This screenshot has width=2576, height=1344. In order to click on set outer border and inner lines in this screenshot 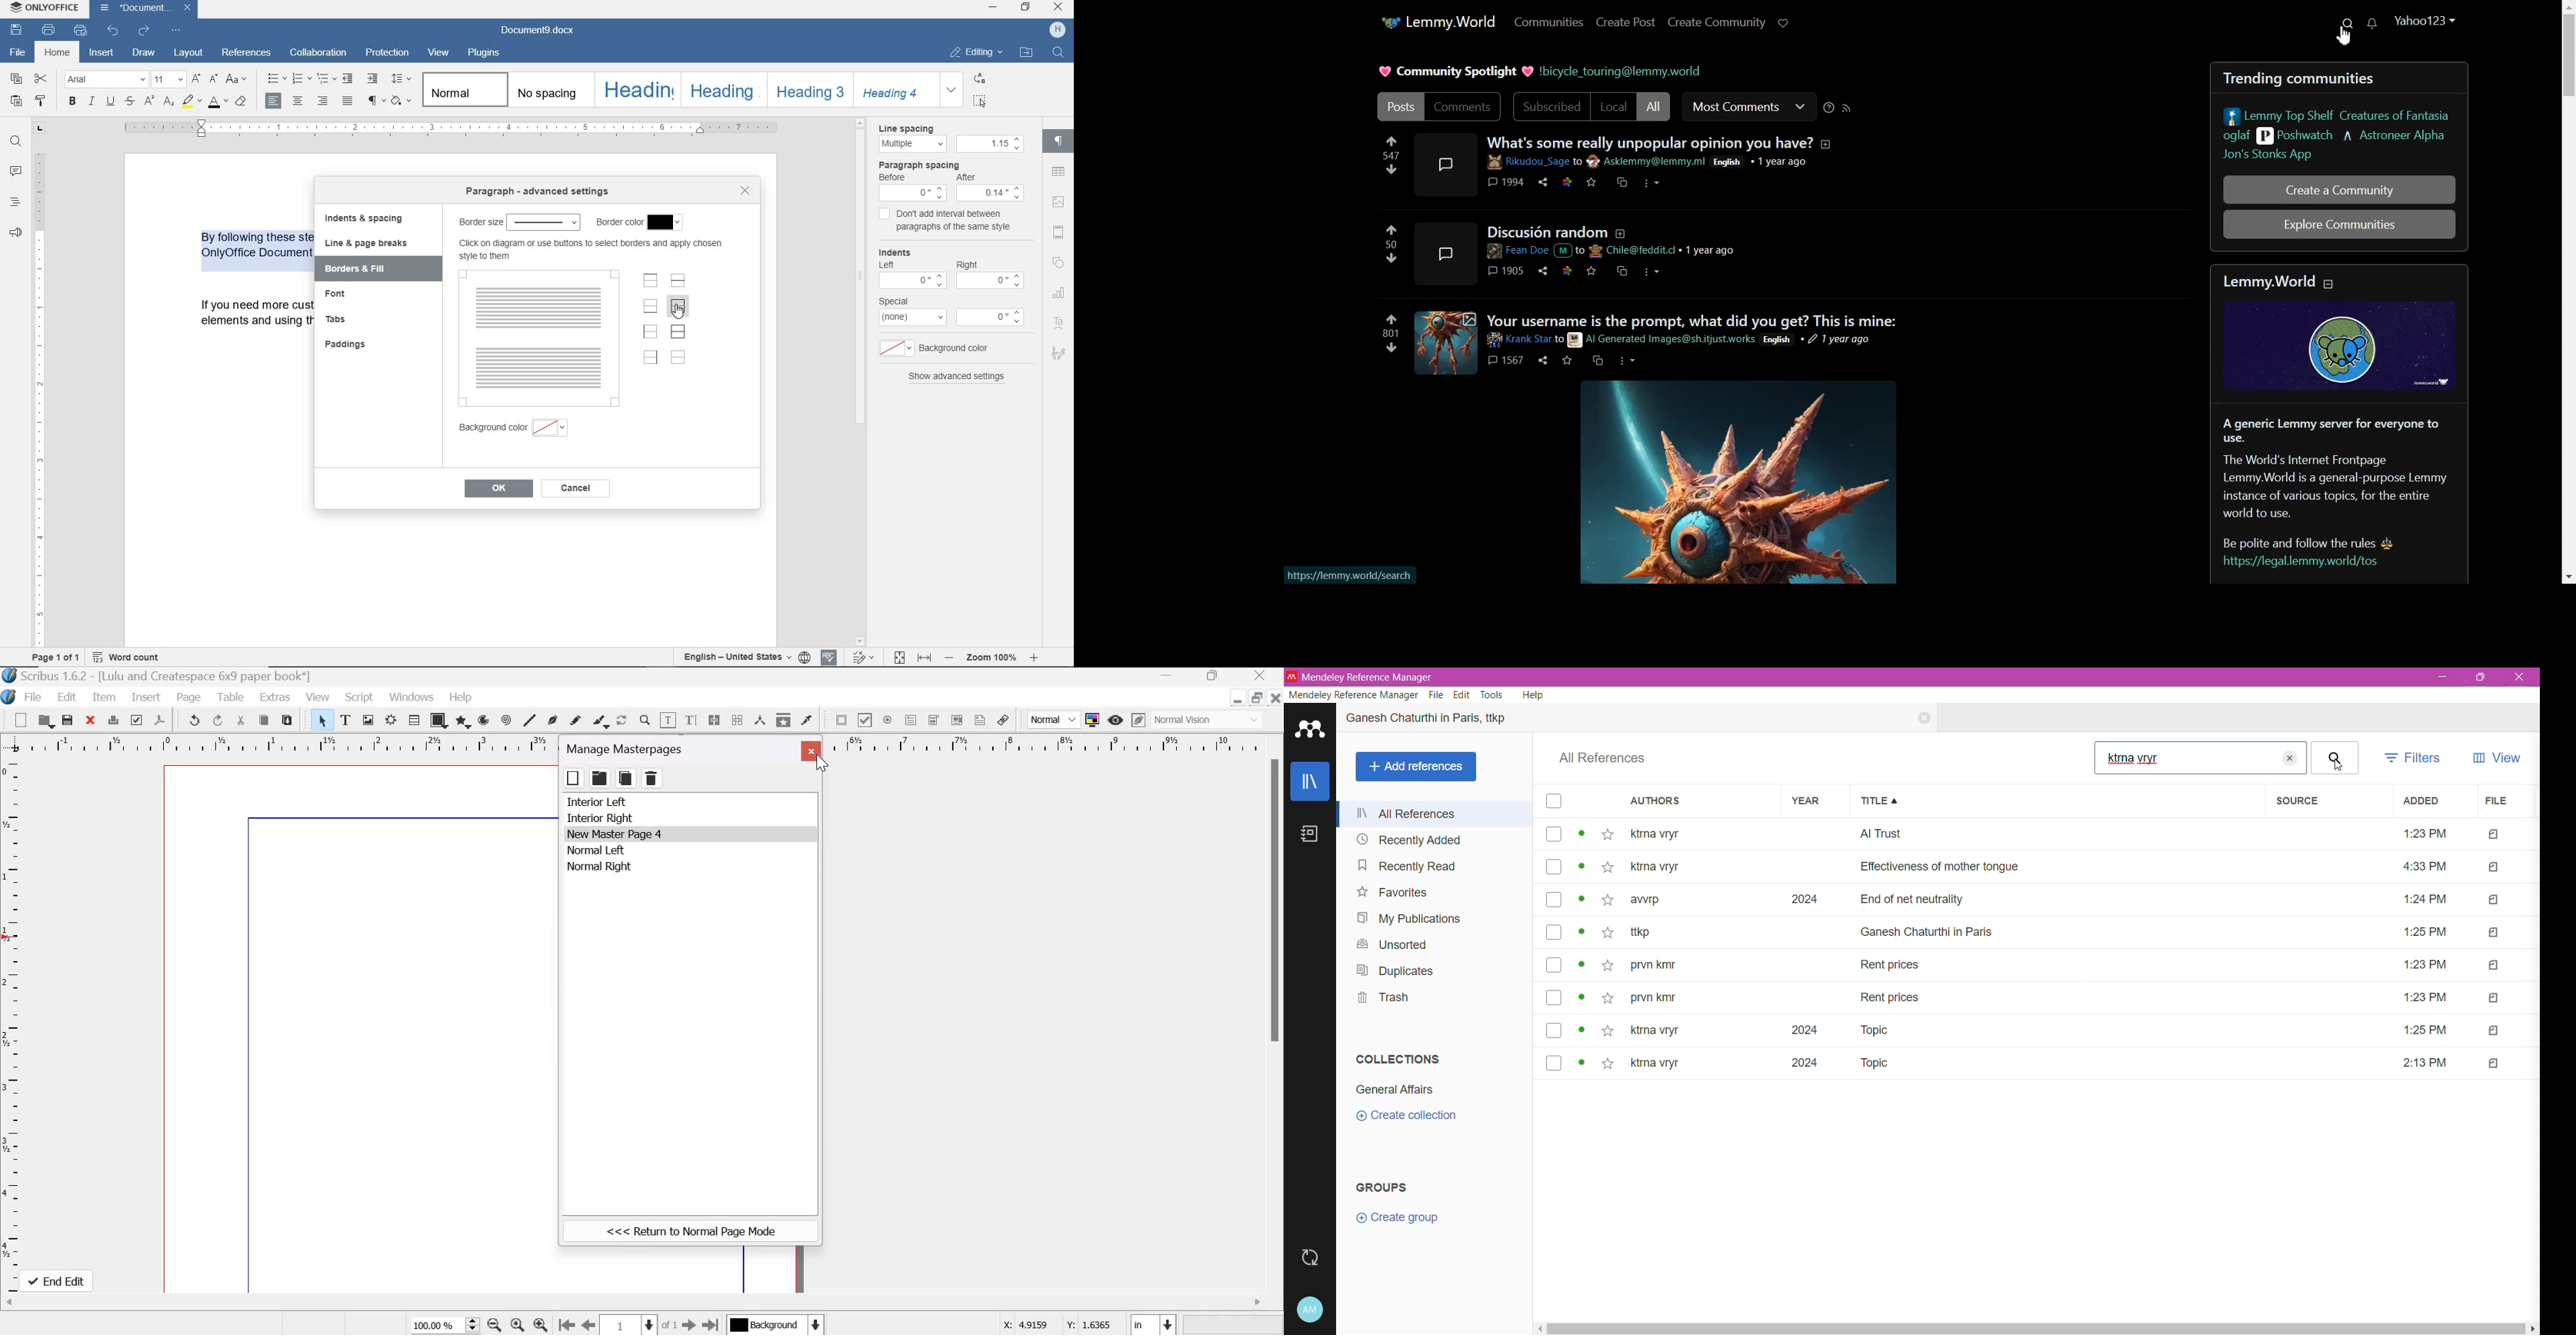, I will do `click(678, 331)`.